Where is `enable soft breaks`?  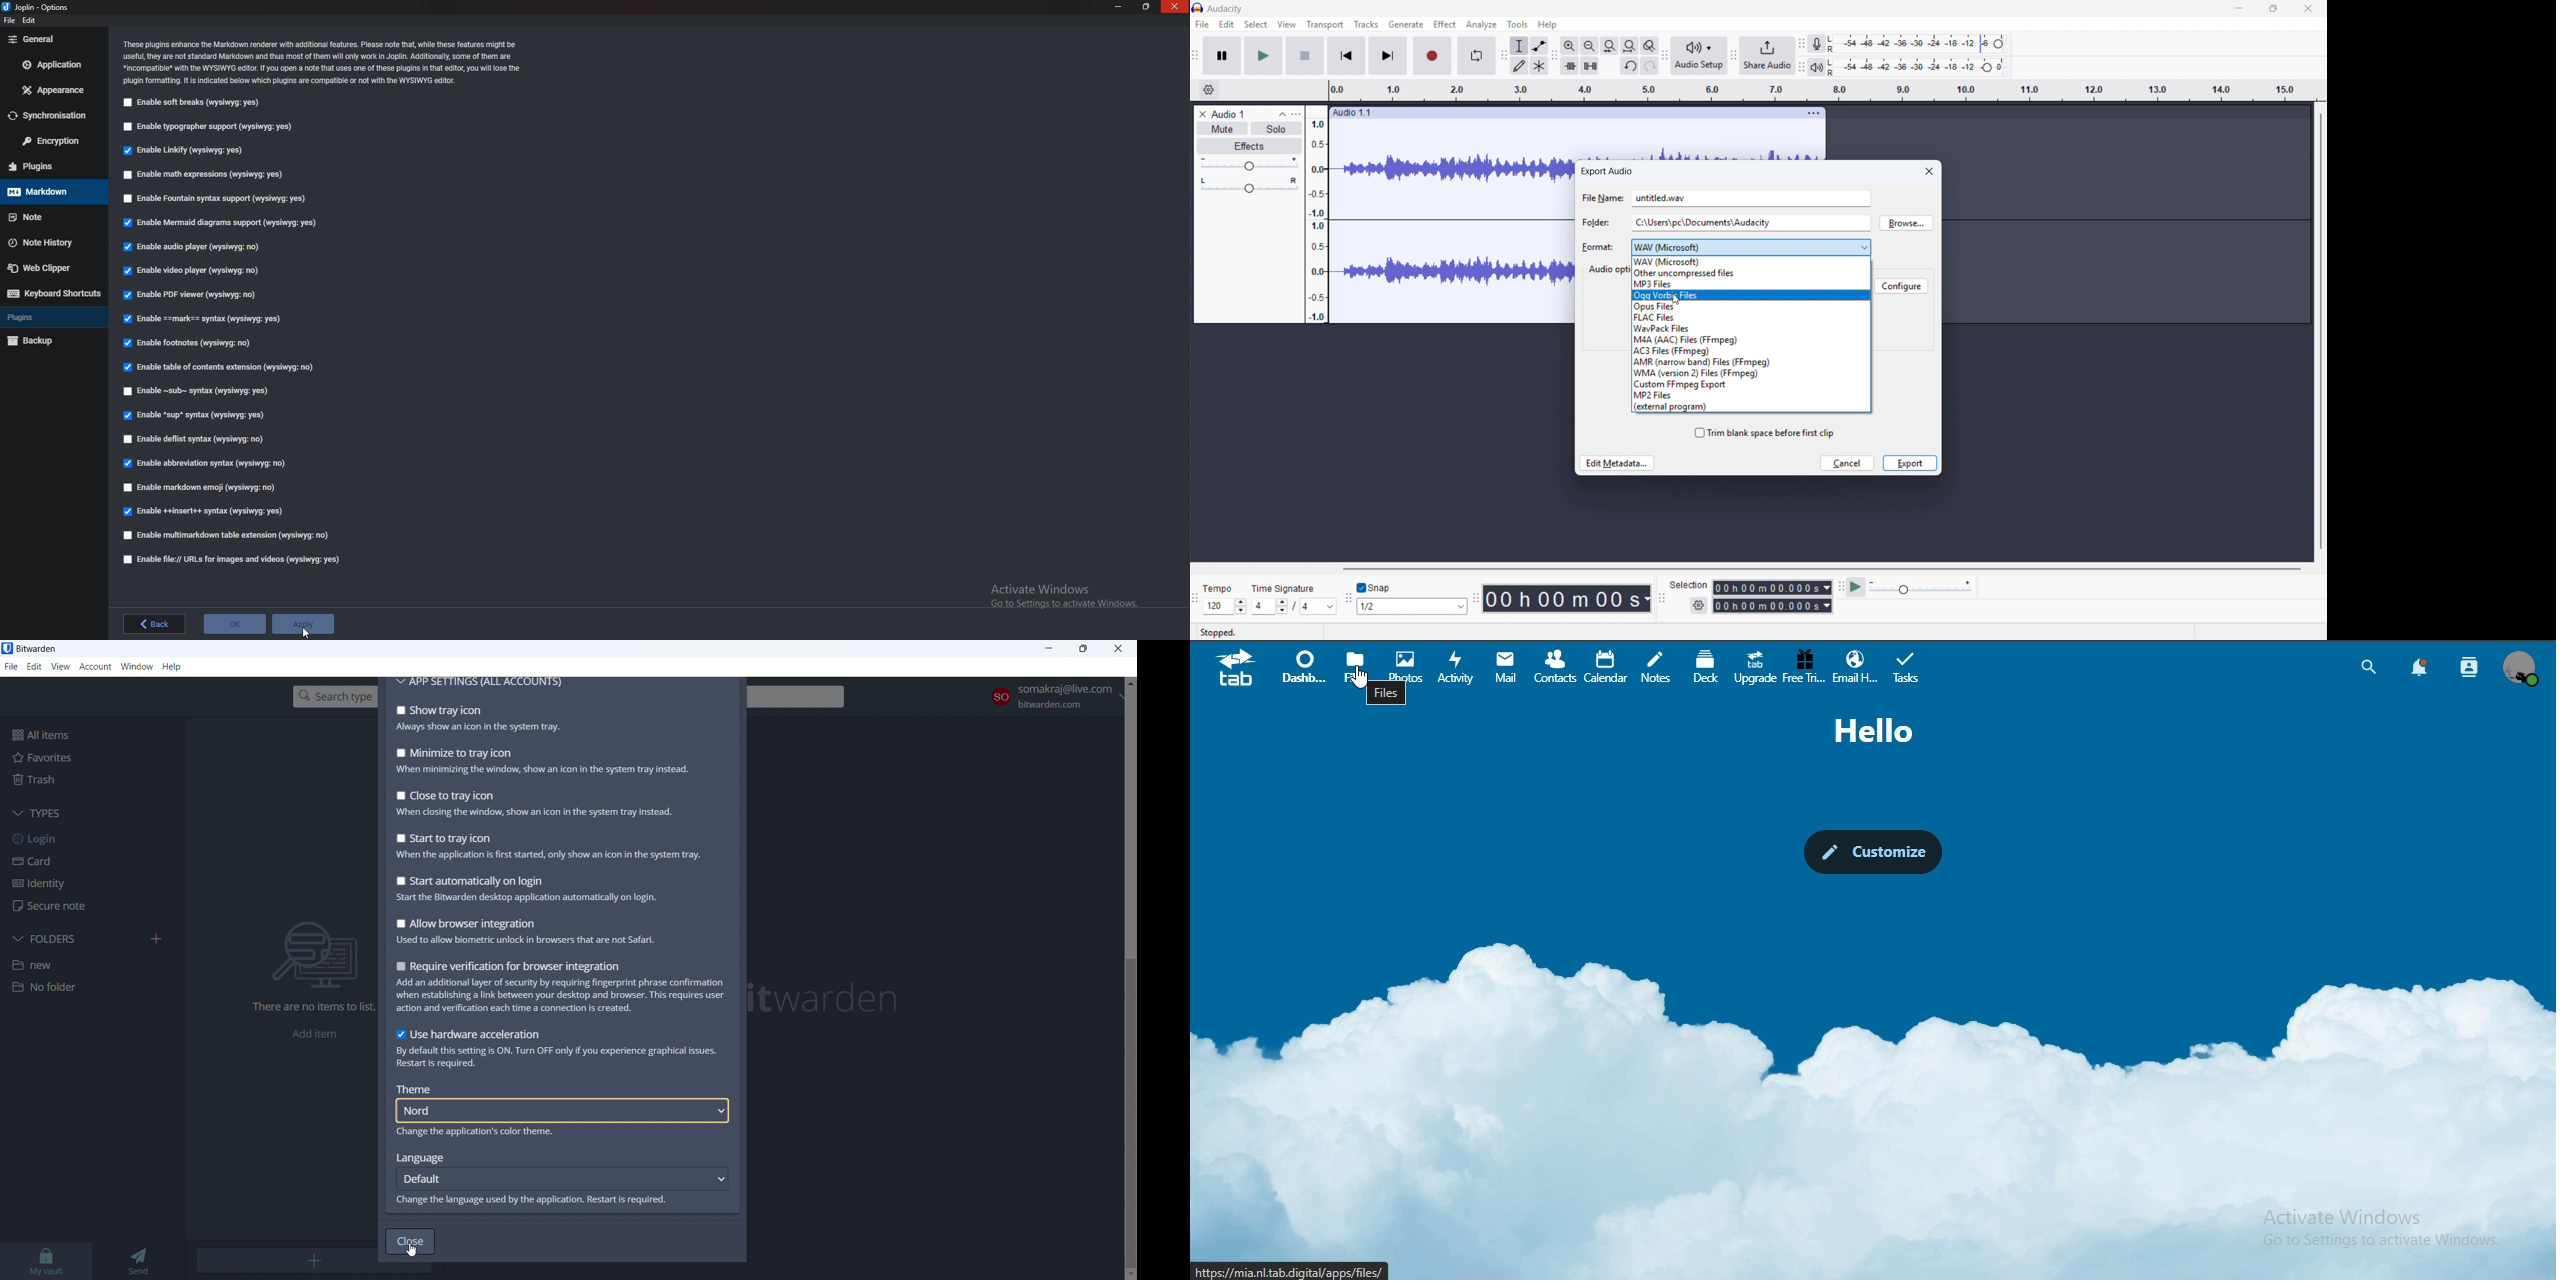
enable soft breaks is located at coordinates (196, 102).